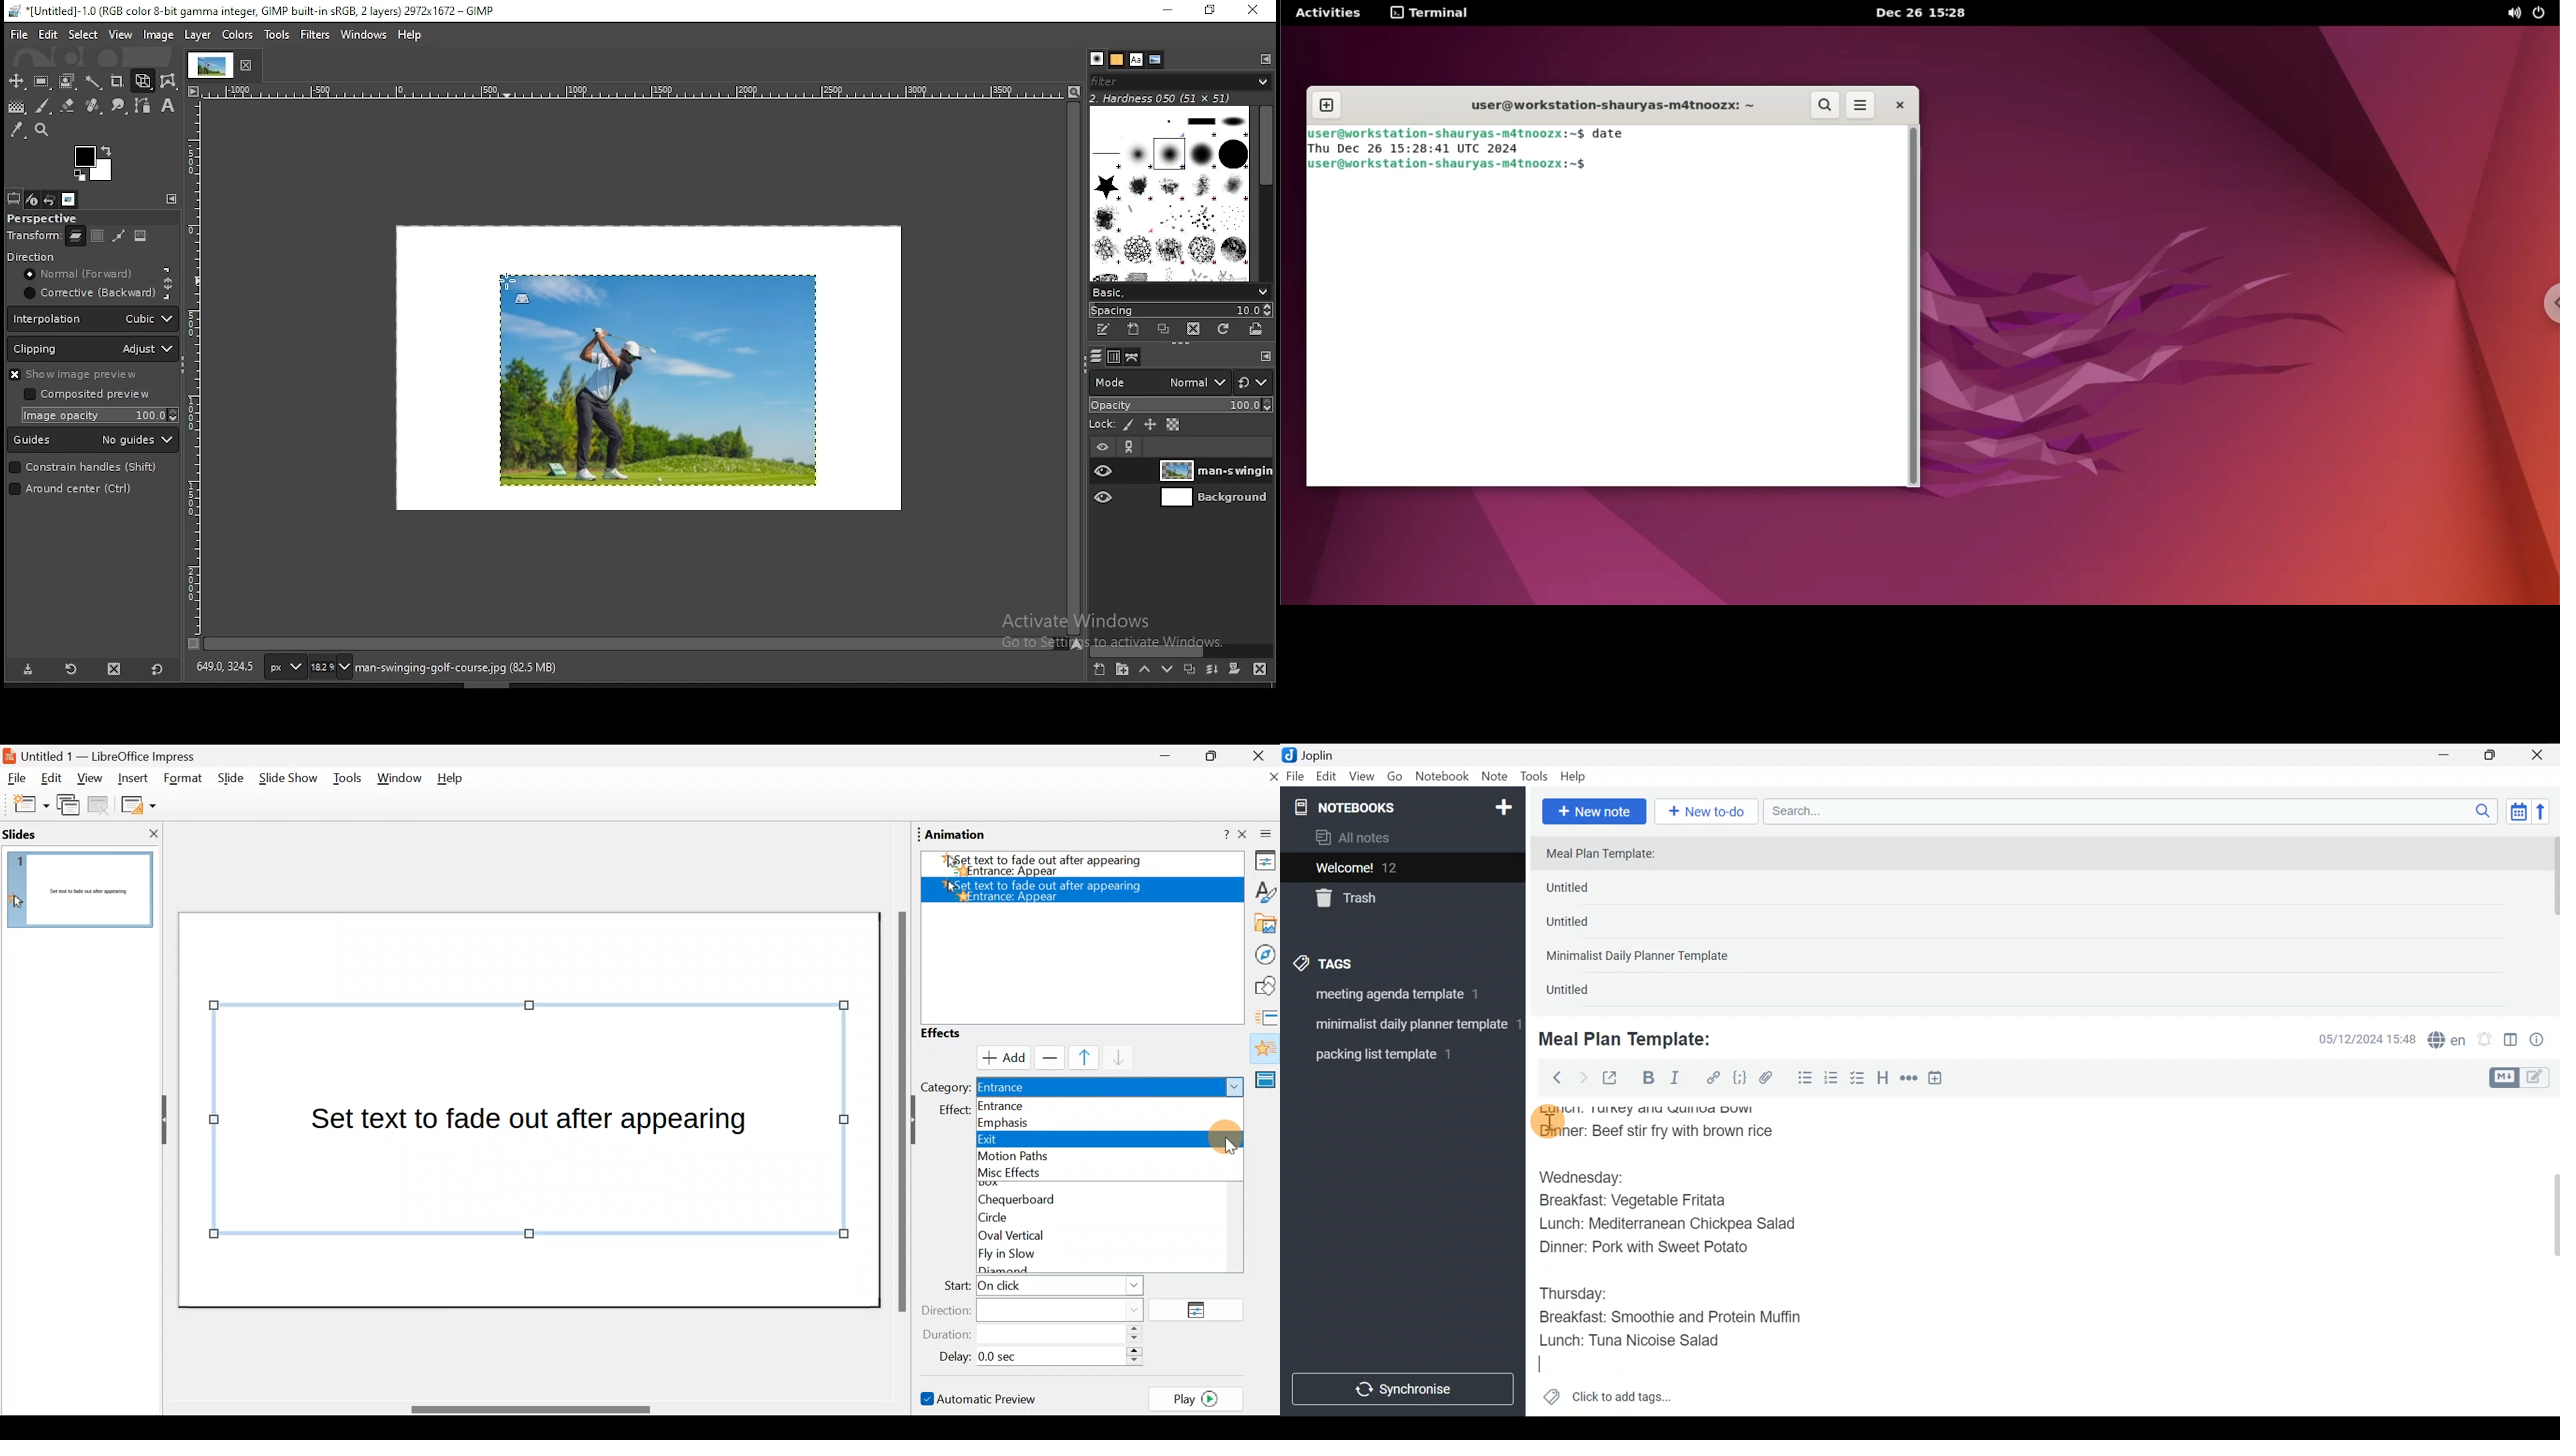 The height and width of the screenshot is (1456, 2576). What do you see at coordinates (20, 107) in the screenshot?
I see `gradient tool` at bounding box center [20, 107].